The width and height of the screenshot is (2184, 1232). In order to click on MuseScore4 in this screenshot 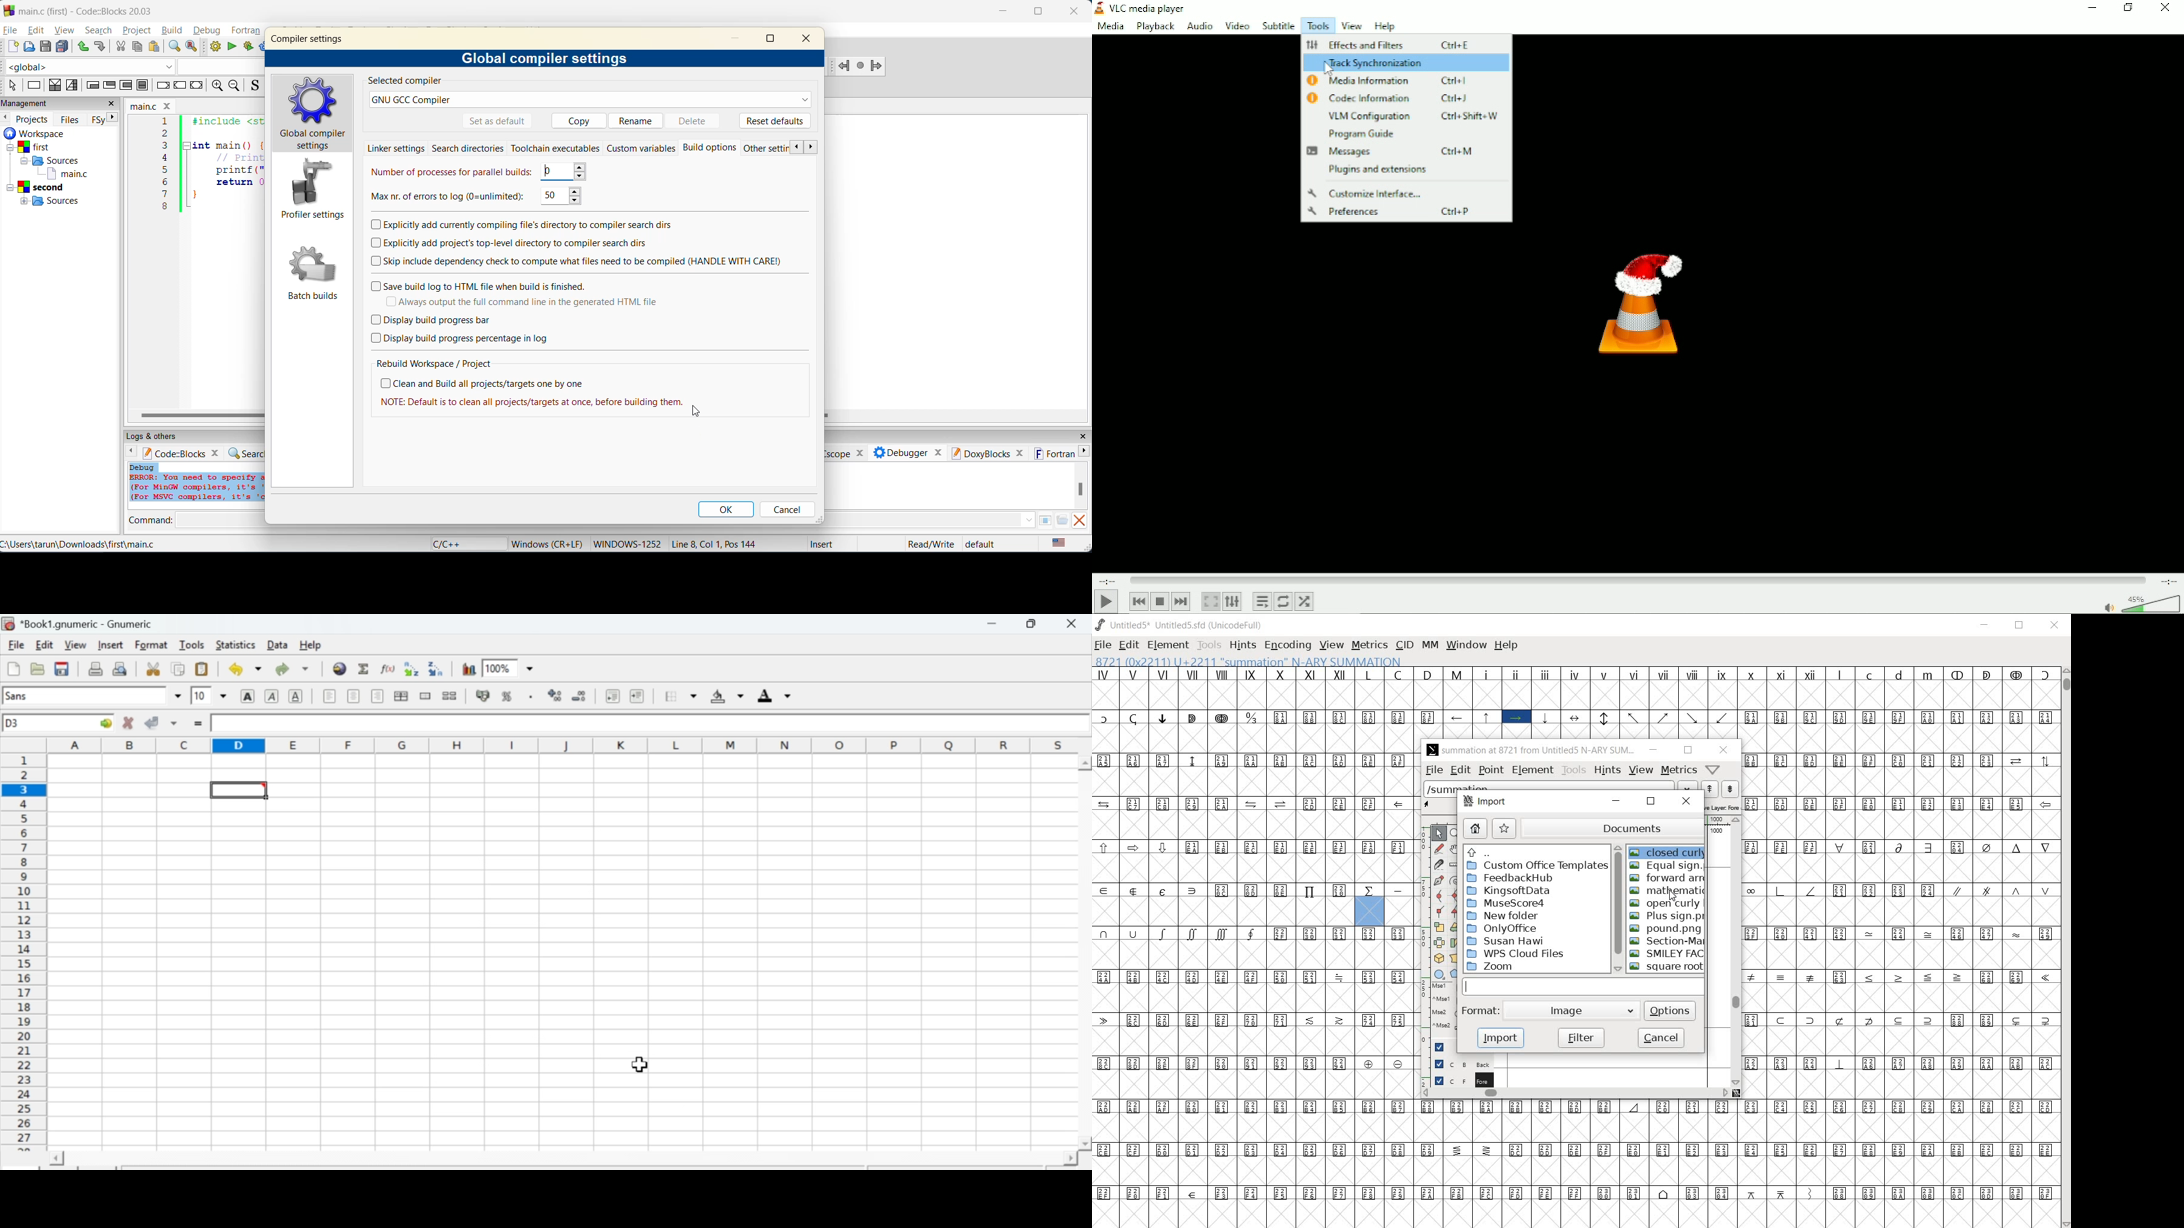, I will do `click(1505, 903)`.